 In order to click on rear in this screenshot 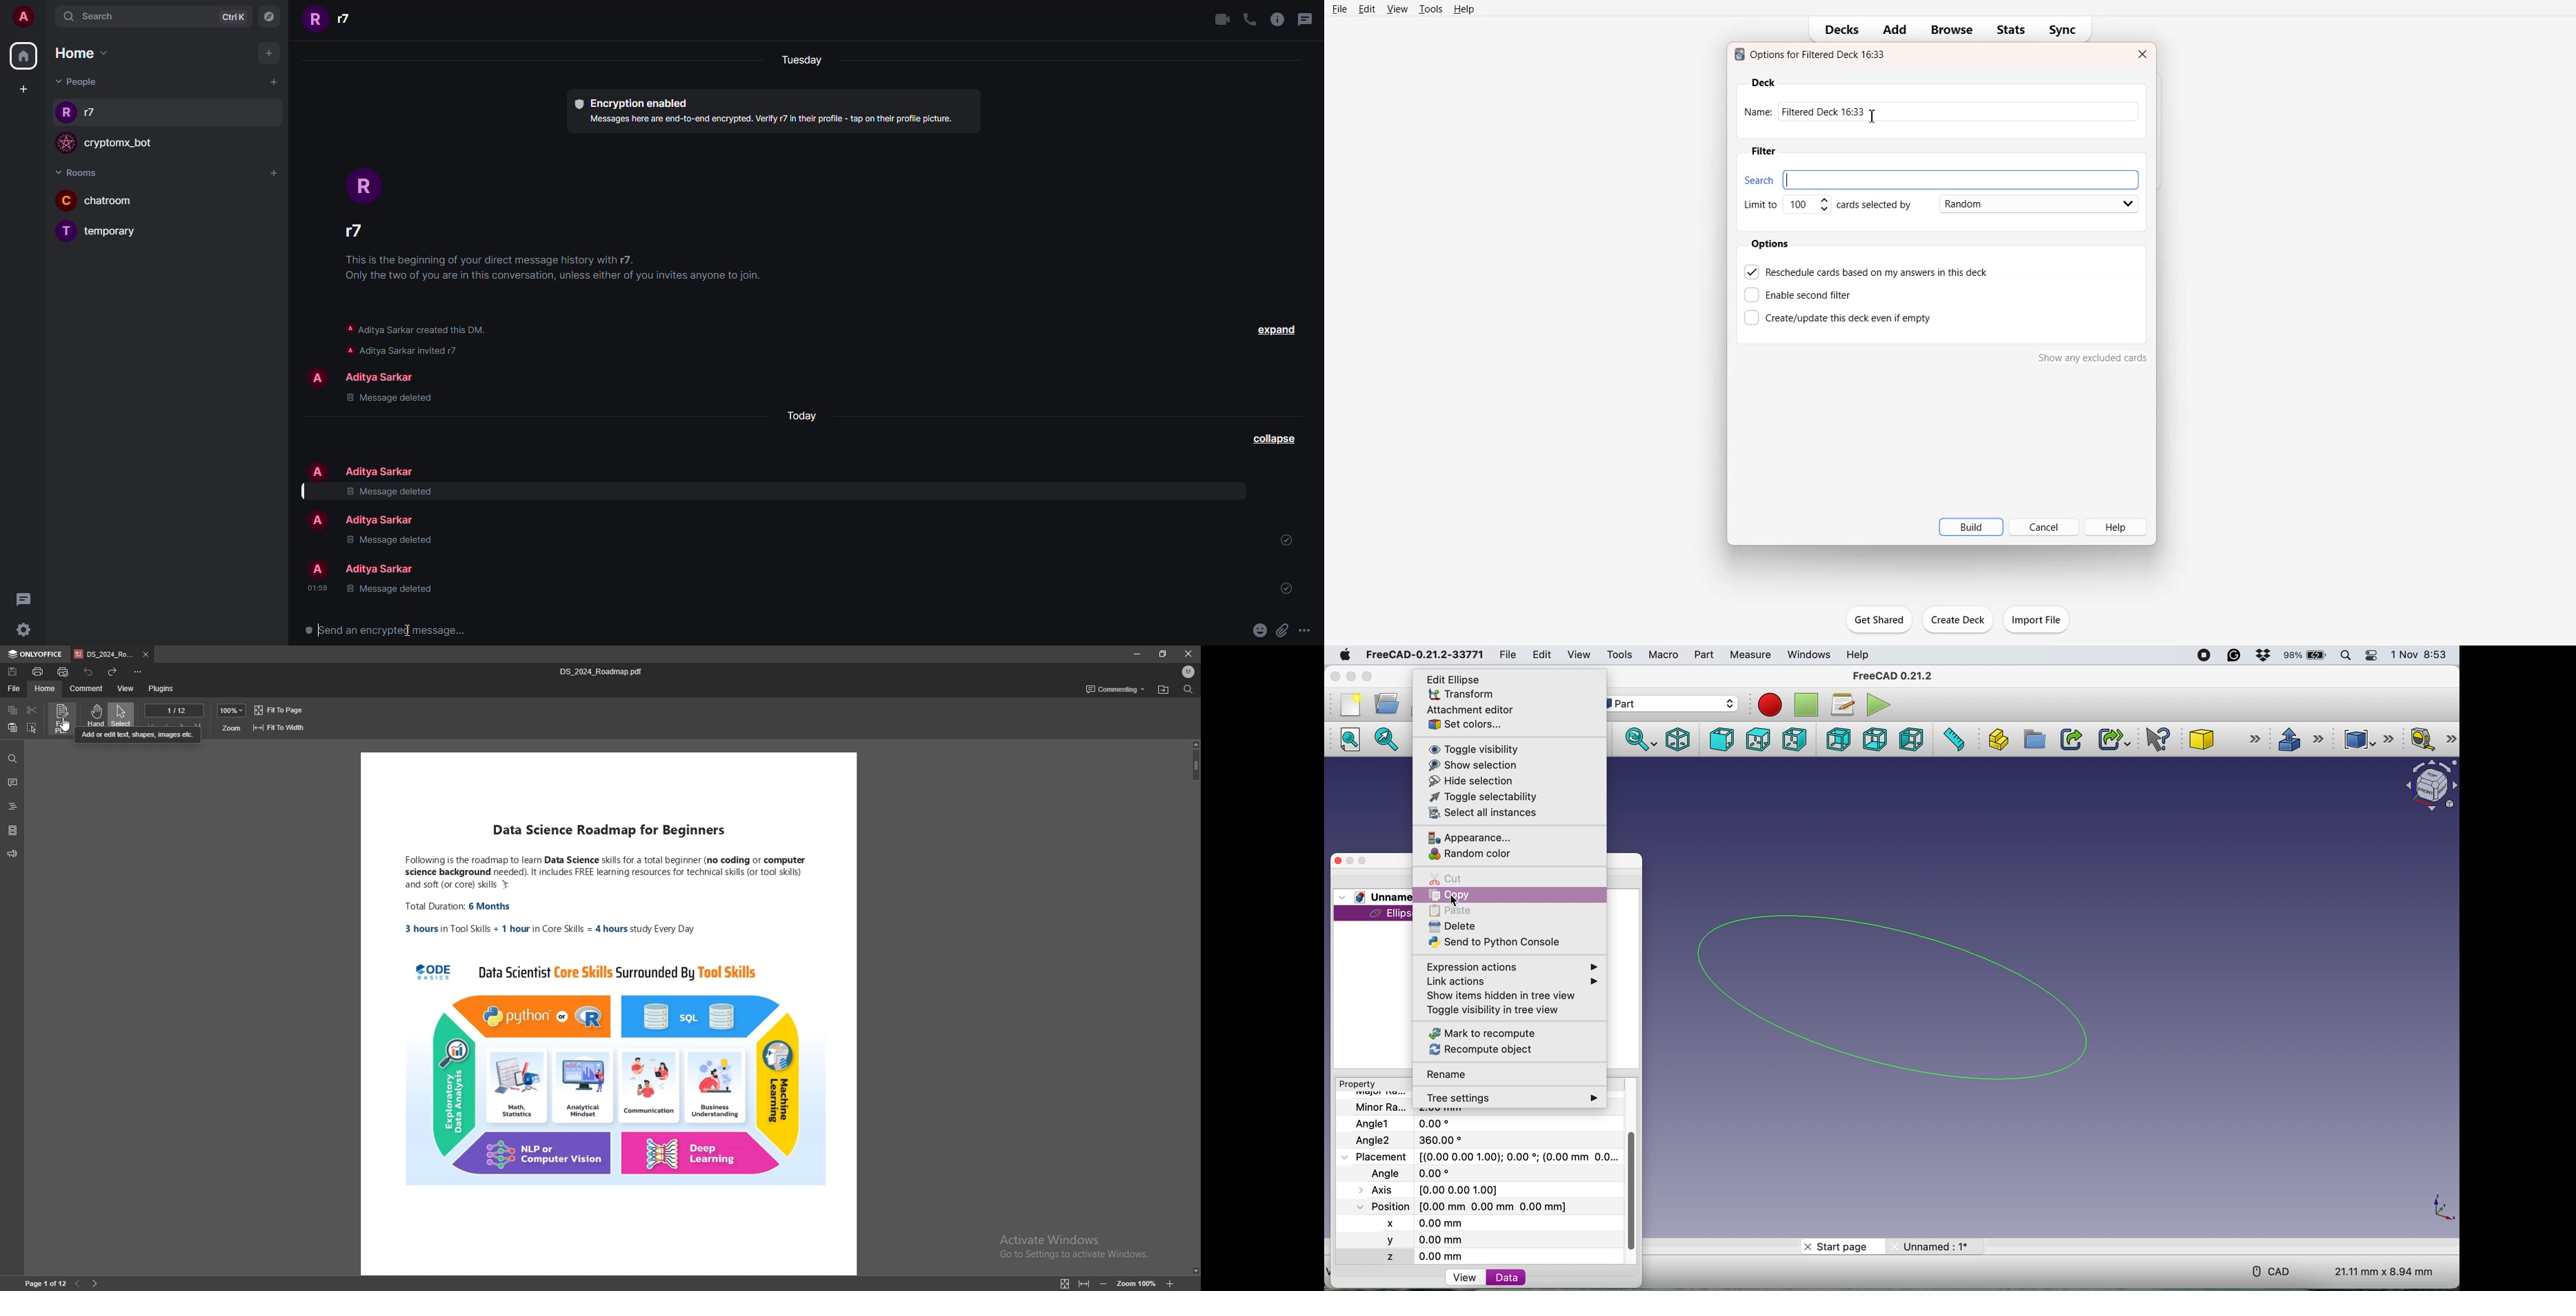, I will do `click(1840, 739)`.